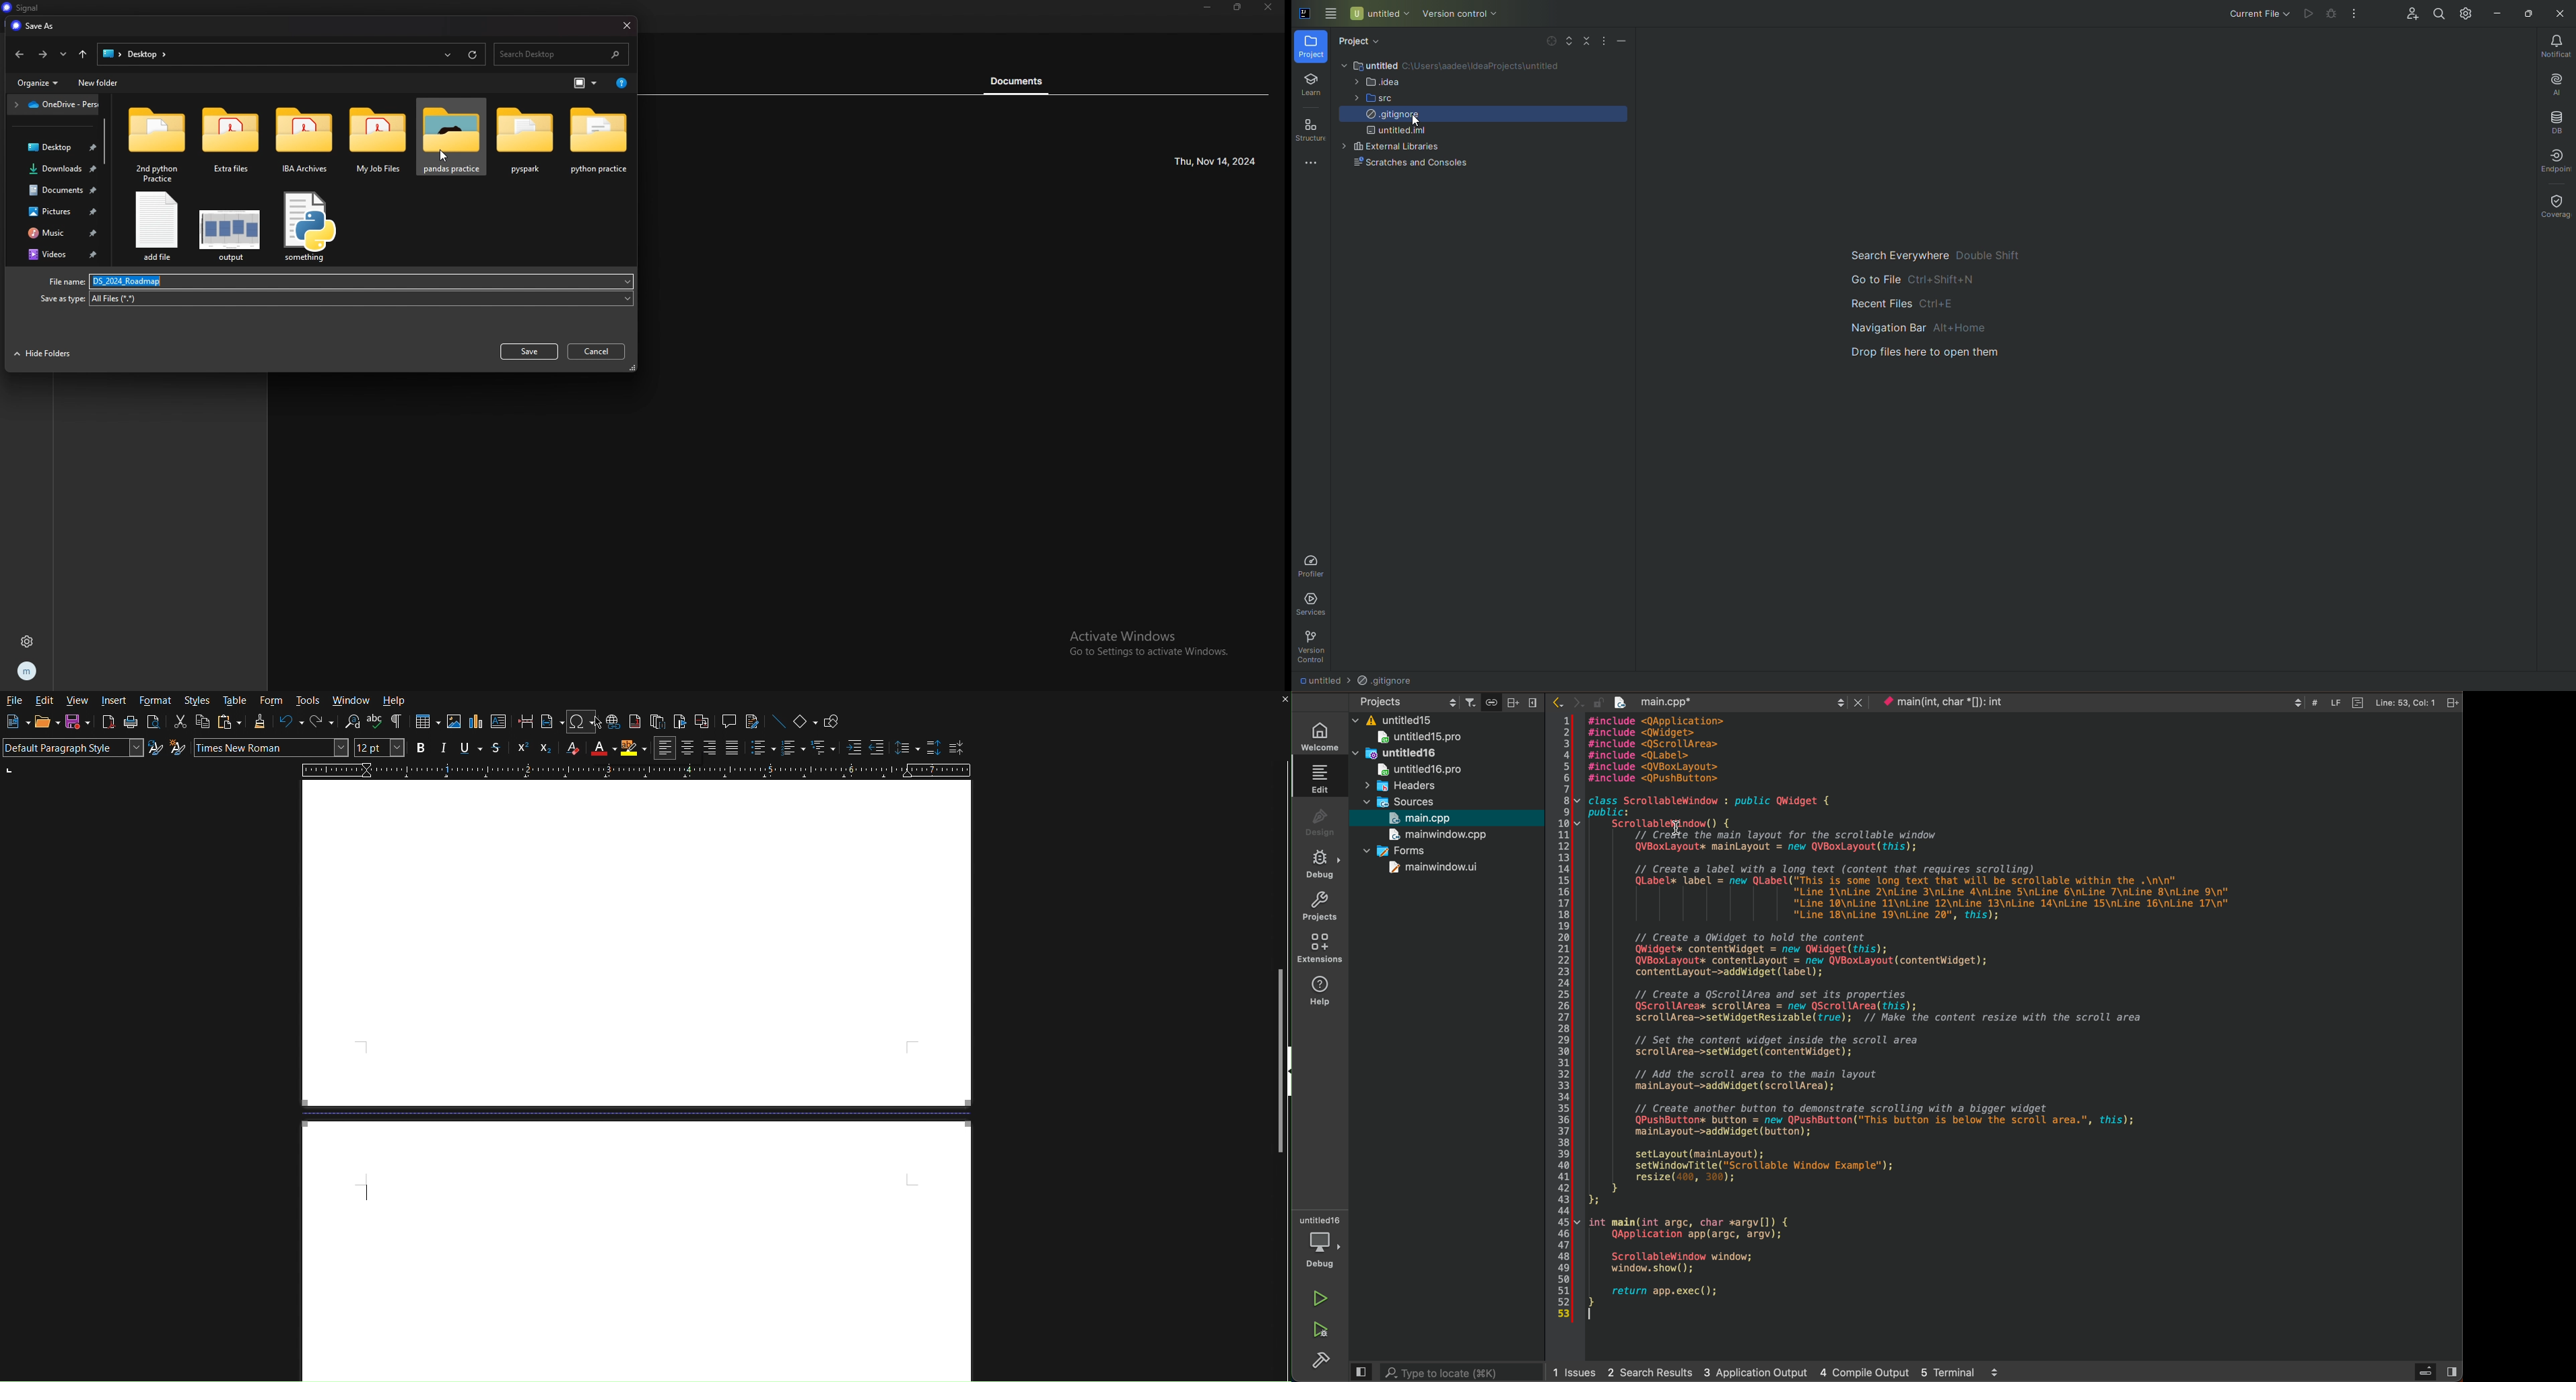 This screenshot has width=2576, height=1400. What do you see at coordinates (1319, 865) in the screenshot?
I see `debug` at bounding box center [1319, 865].